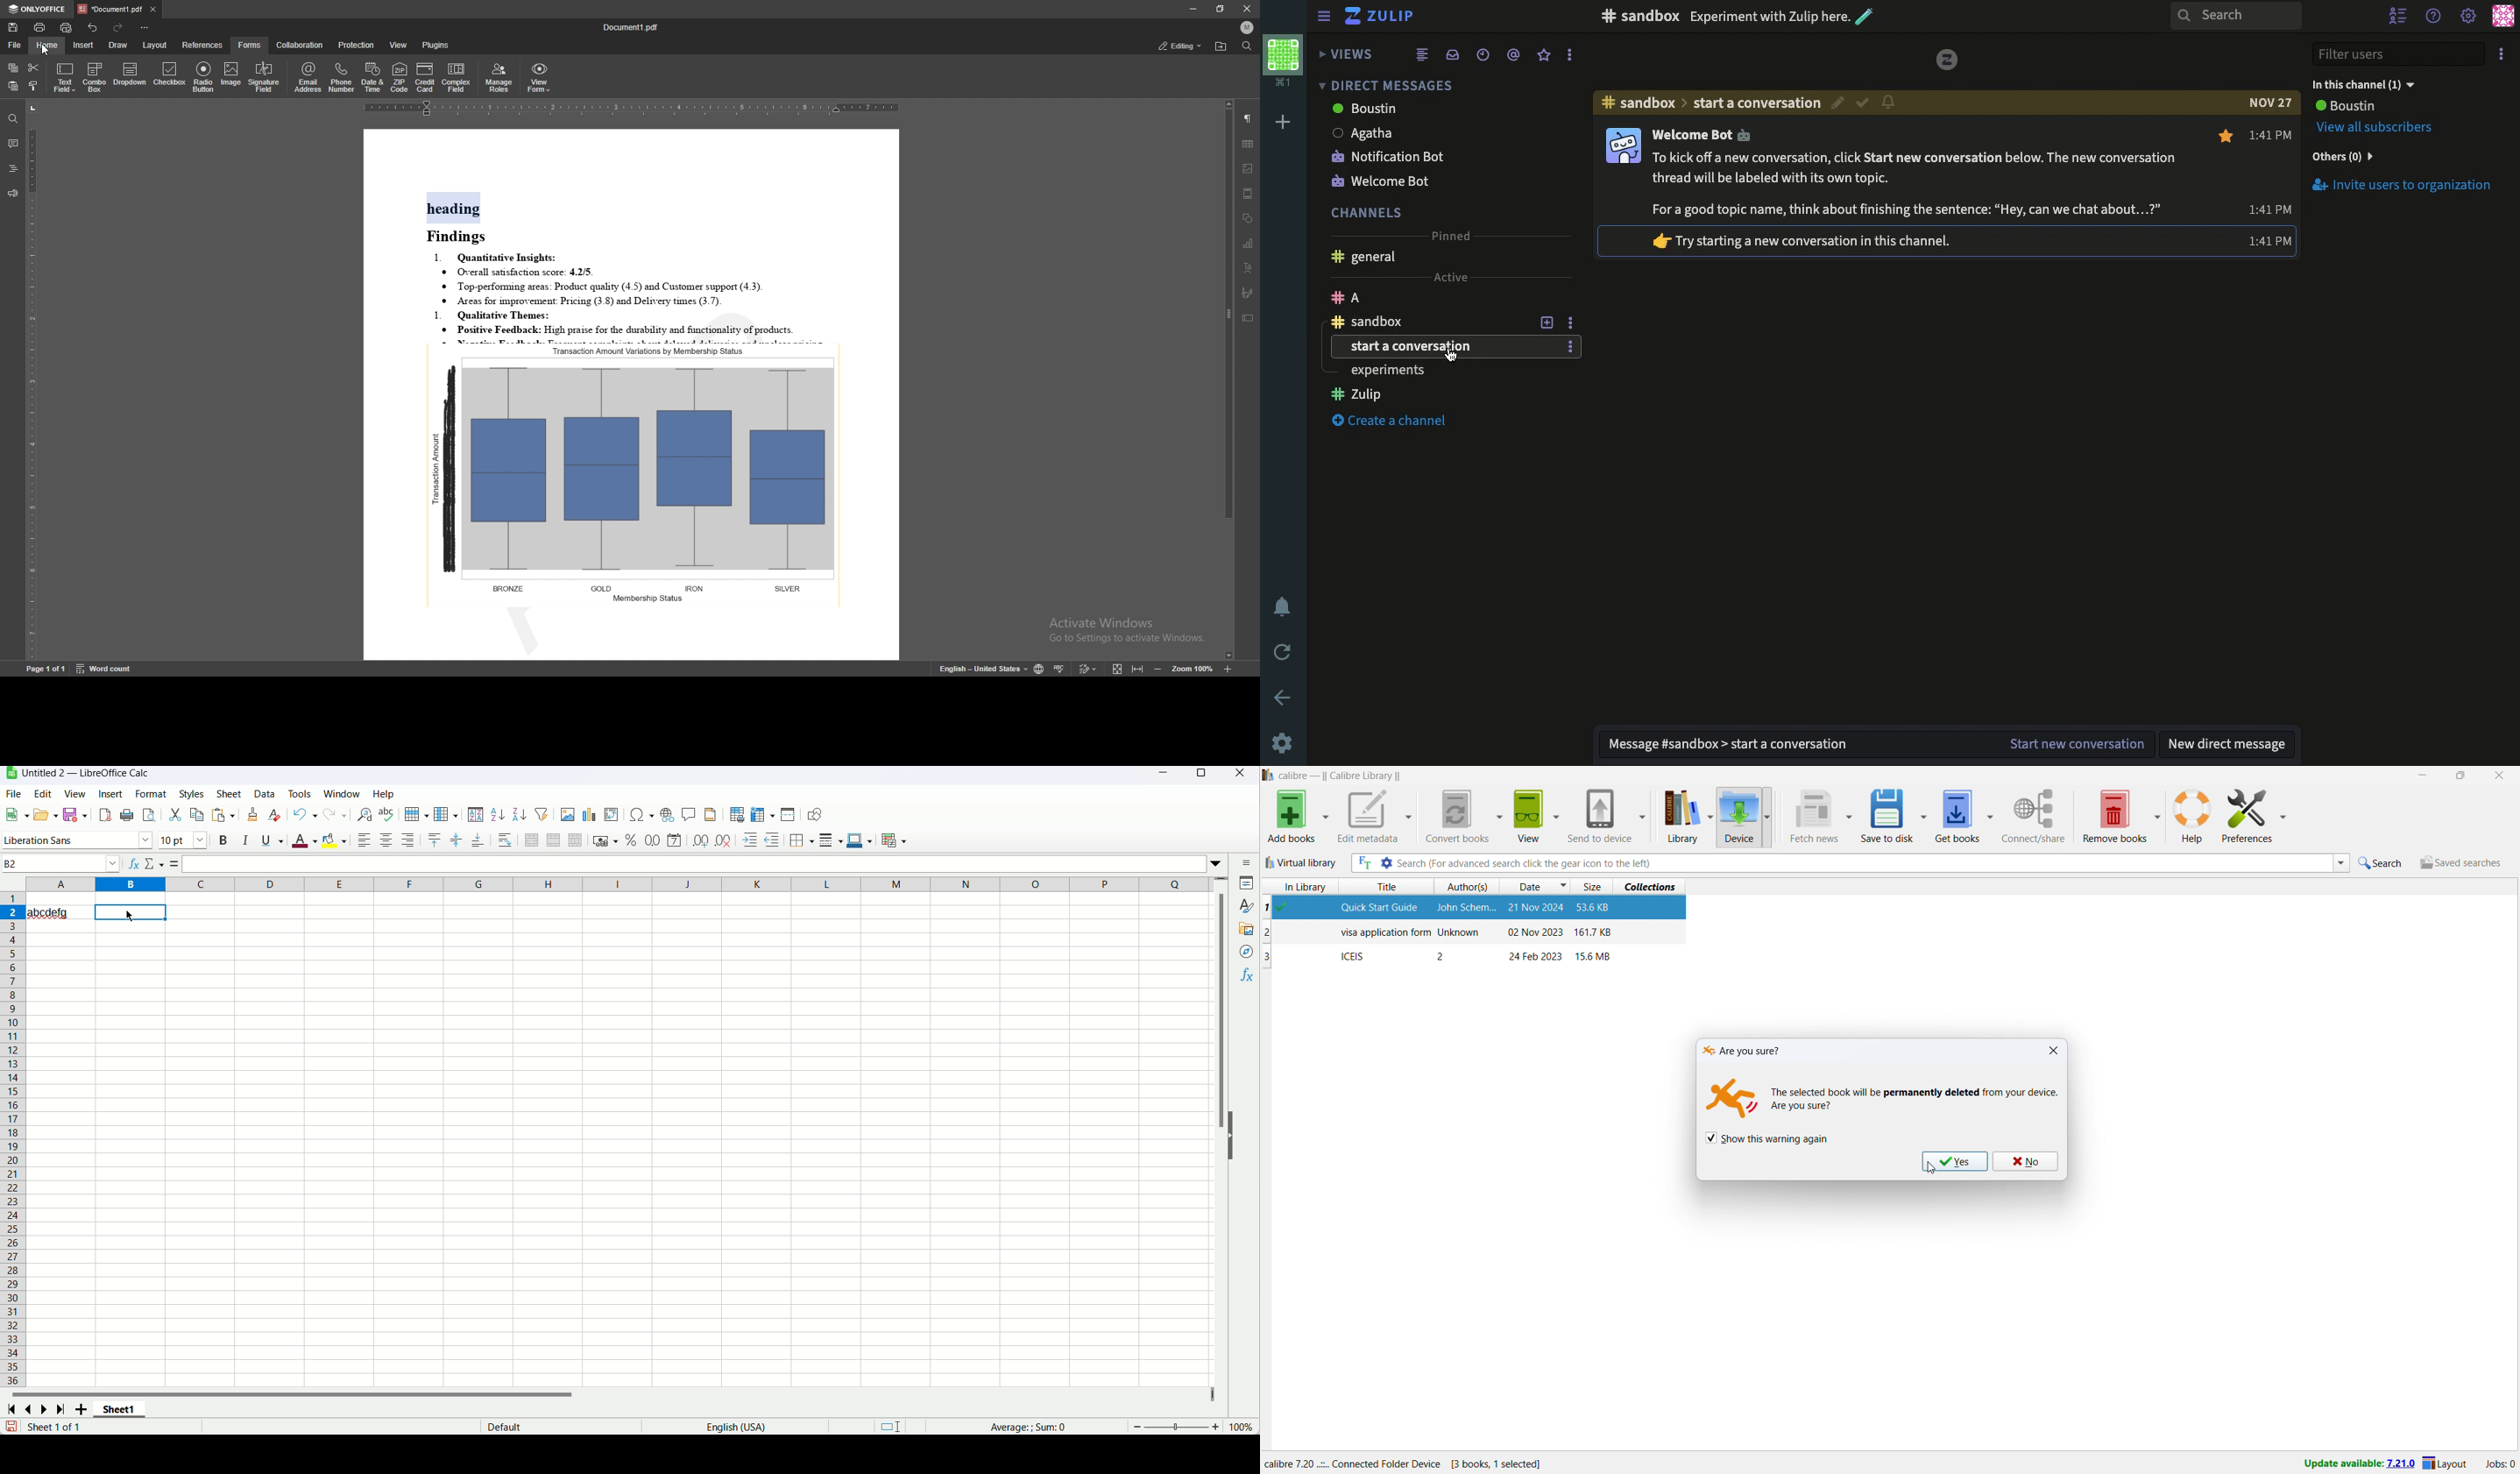 The height and width of the screenshot is (1484, 2520). What do you see at coordinates (1038, 669) in the screenshot?
I see `change doc language` at bounding box center [1038, 669].